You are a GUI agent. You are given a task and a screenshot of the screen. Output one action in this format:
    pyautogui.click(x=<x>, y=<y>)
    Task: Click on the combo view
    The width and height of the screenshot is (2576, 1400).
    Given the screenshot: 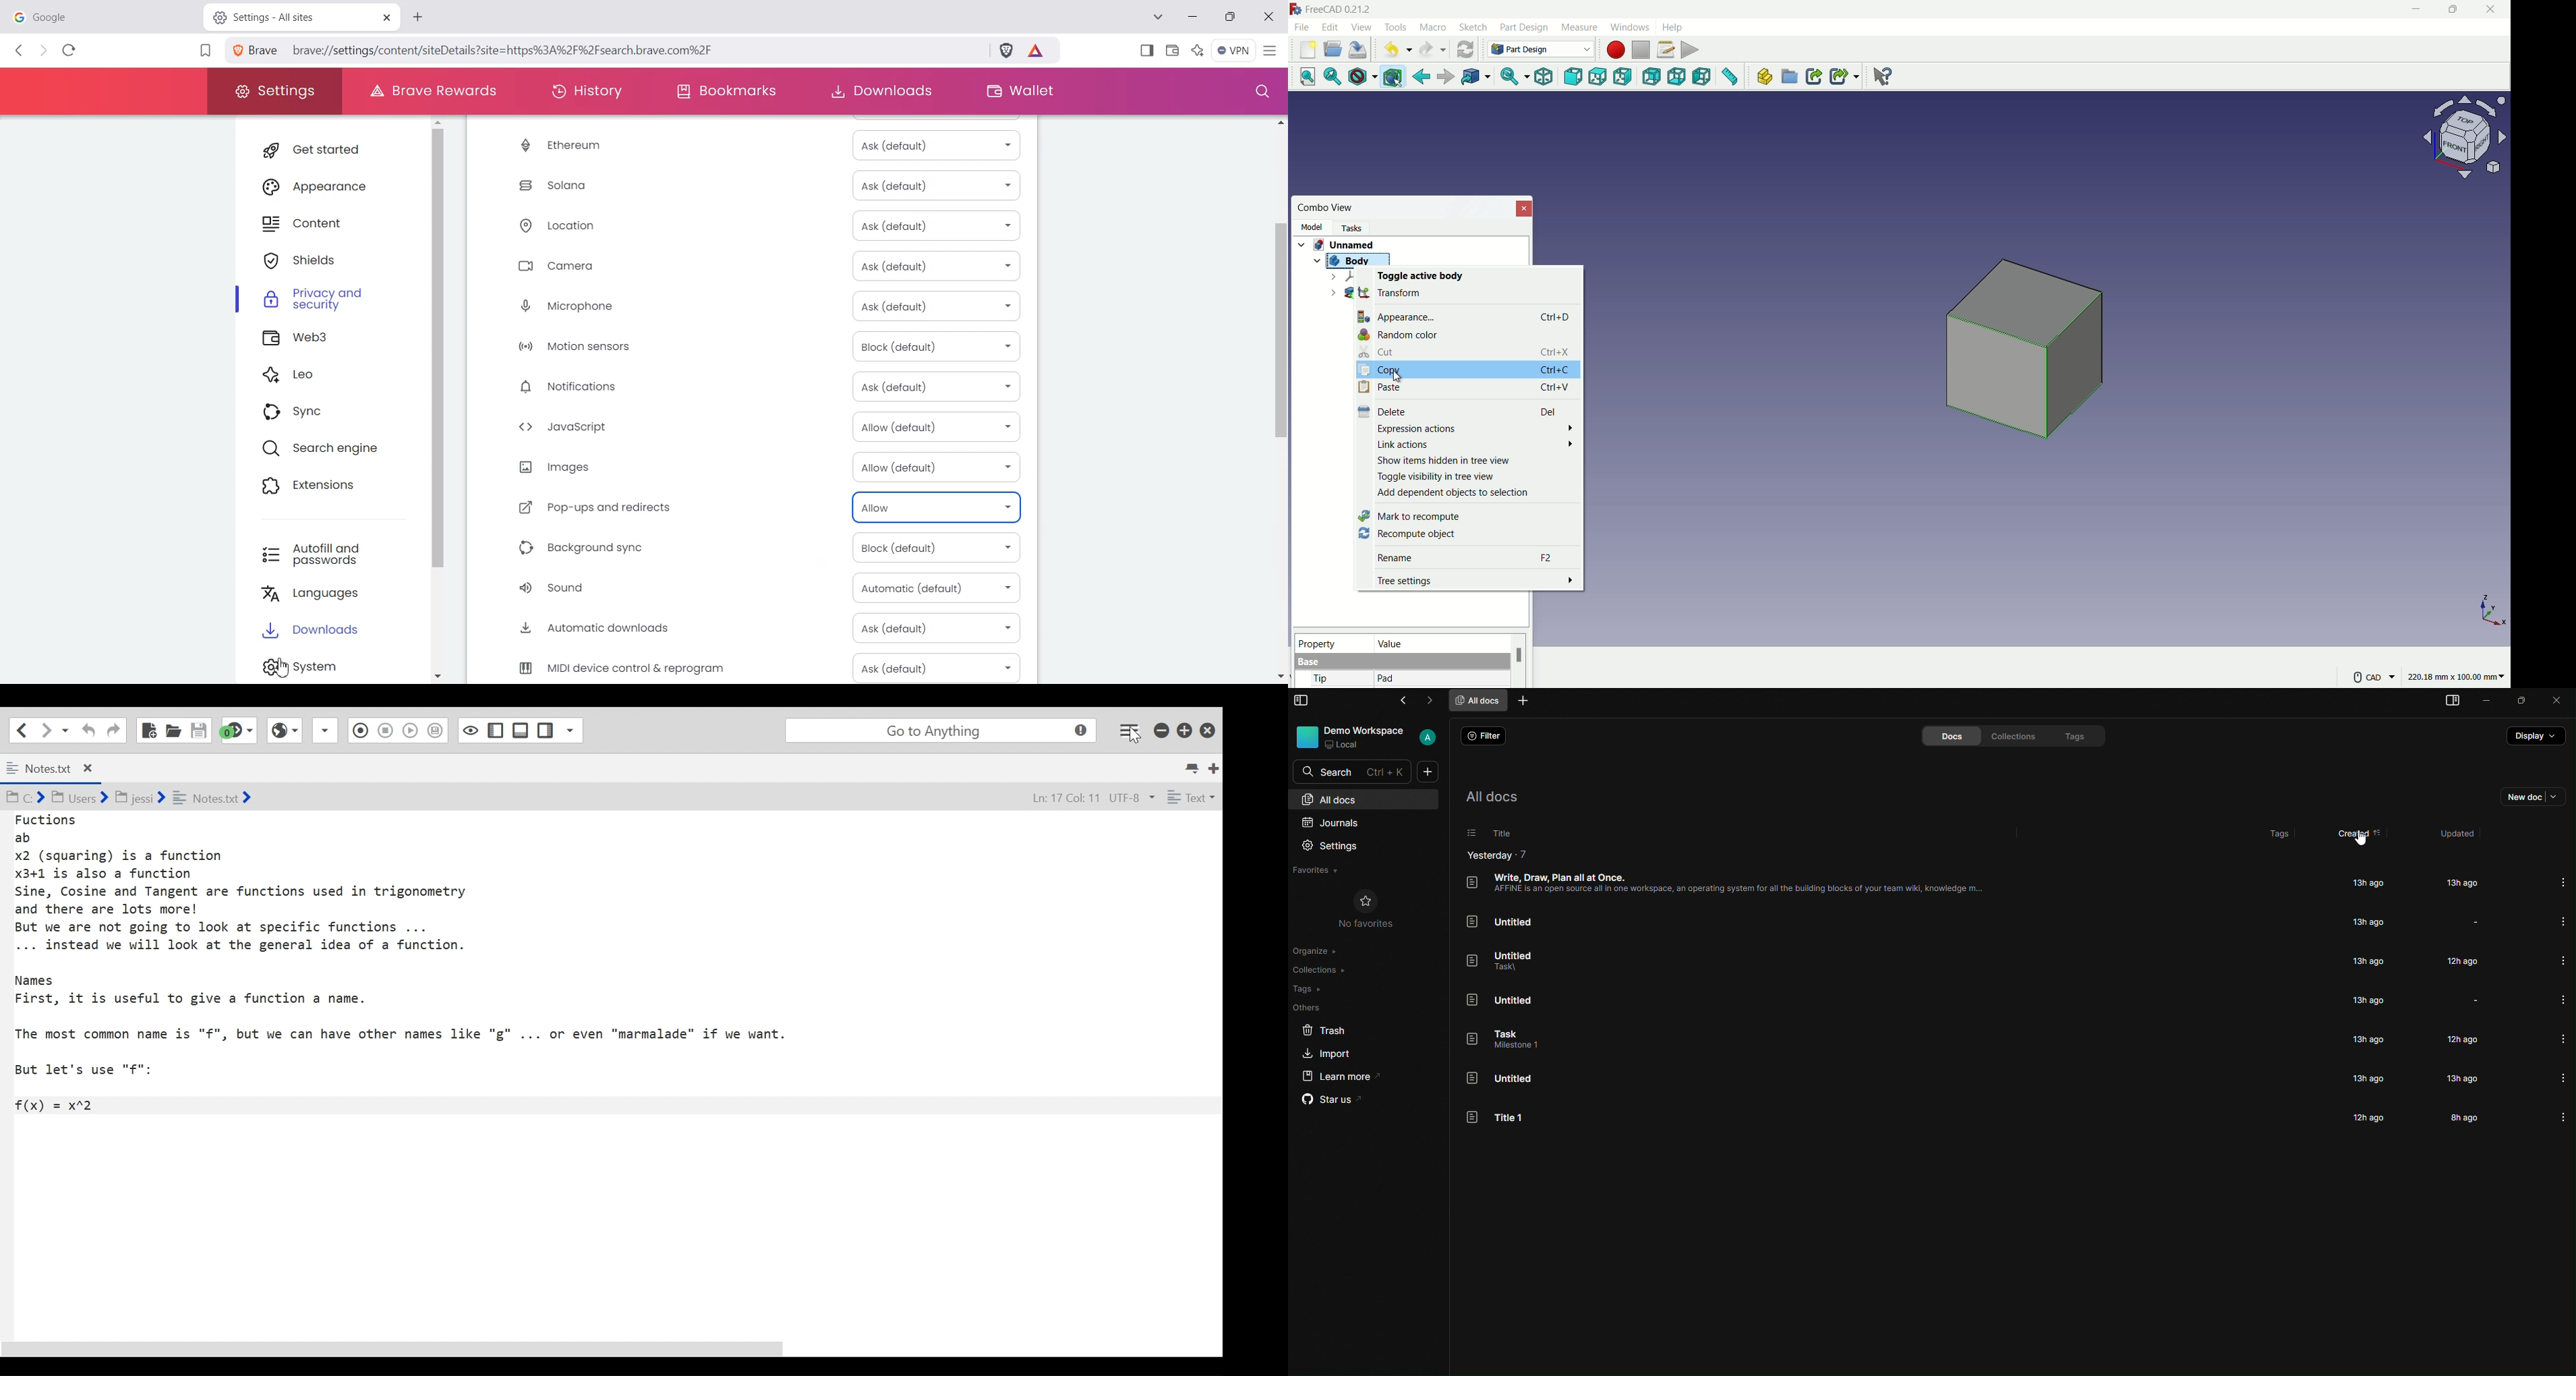 What is the action you would take?
    pyautogui.click(x=1326, y=208)
    